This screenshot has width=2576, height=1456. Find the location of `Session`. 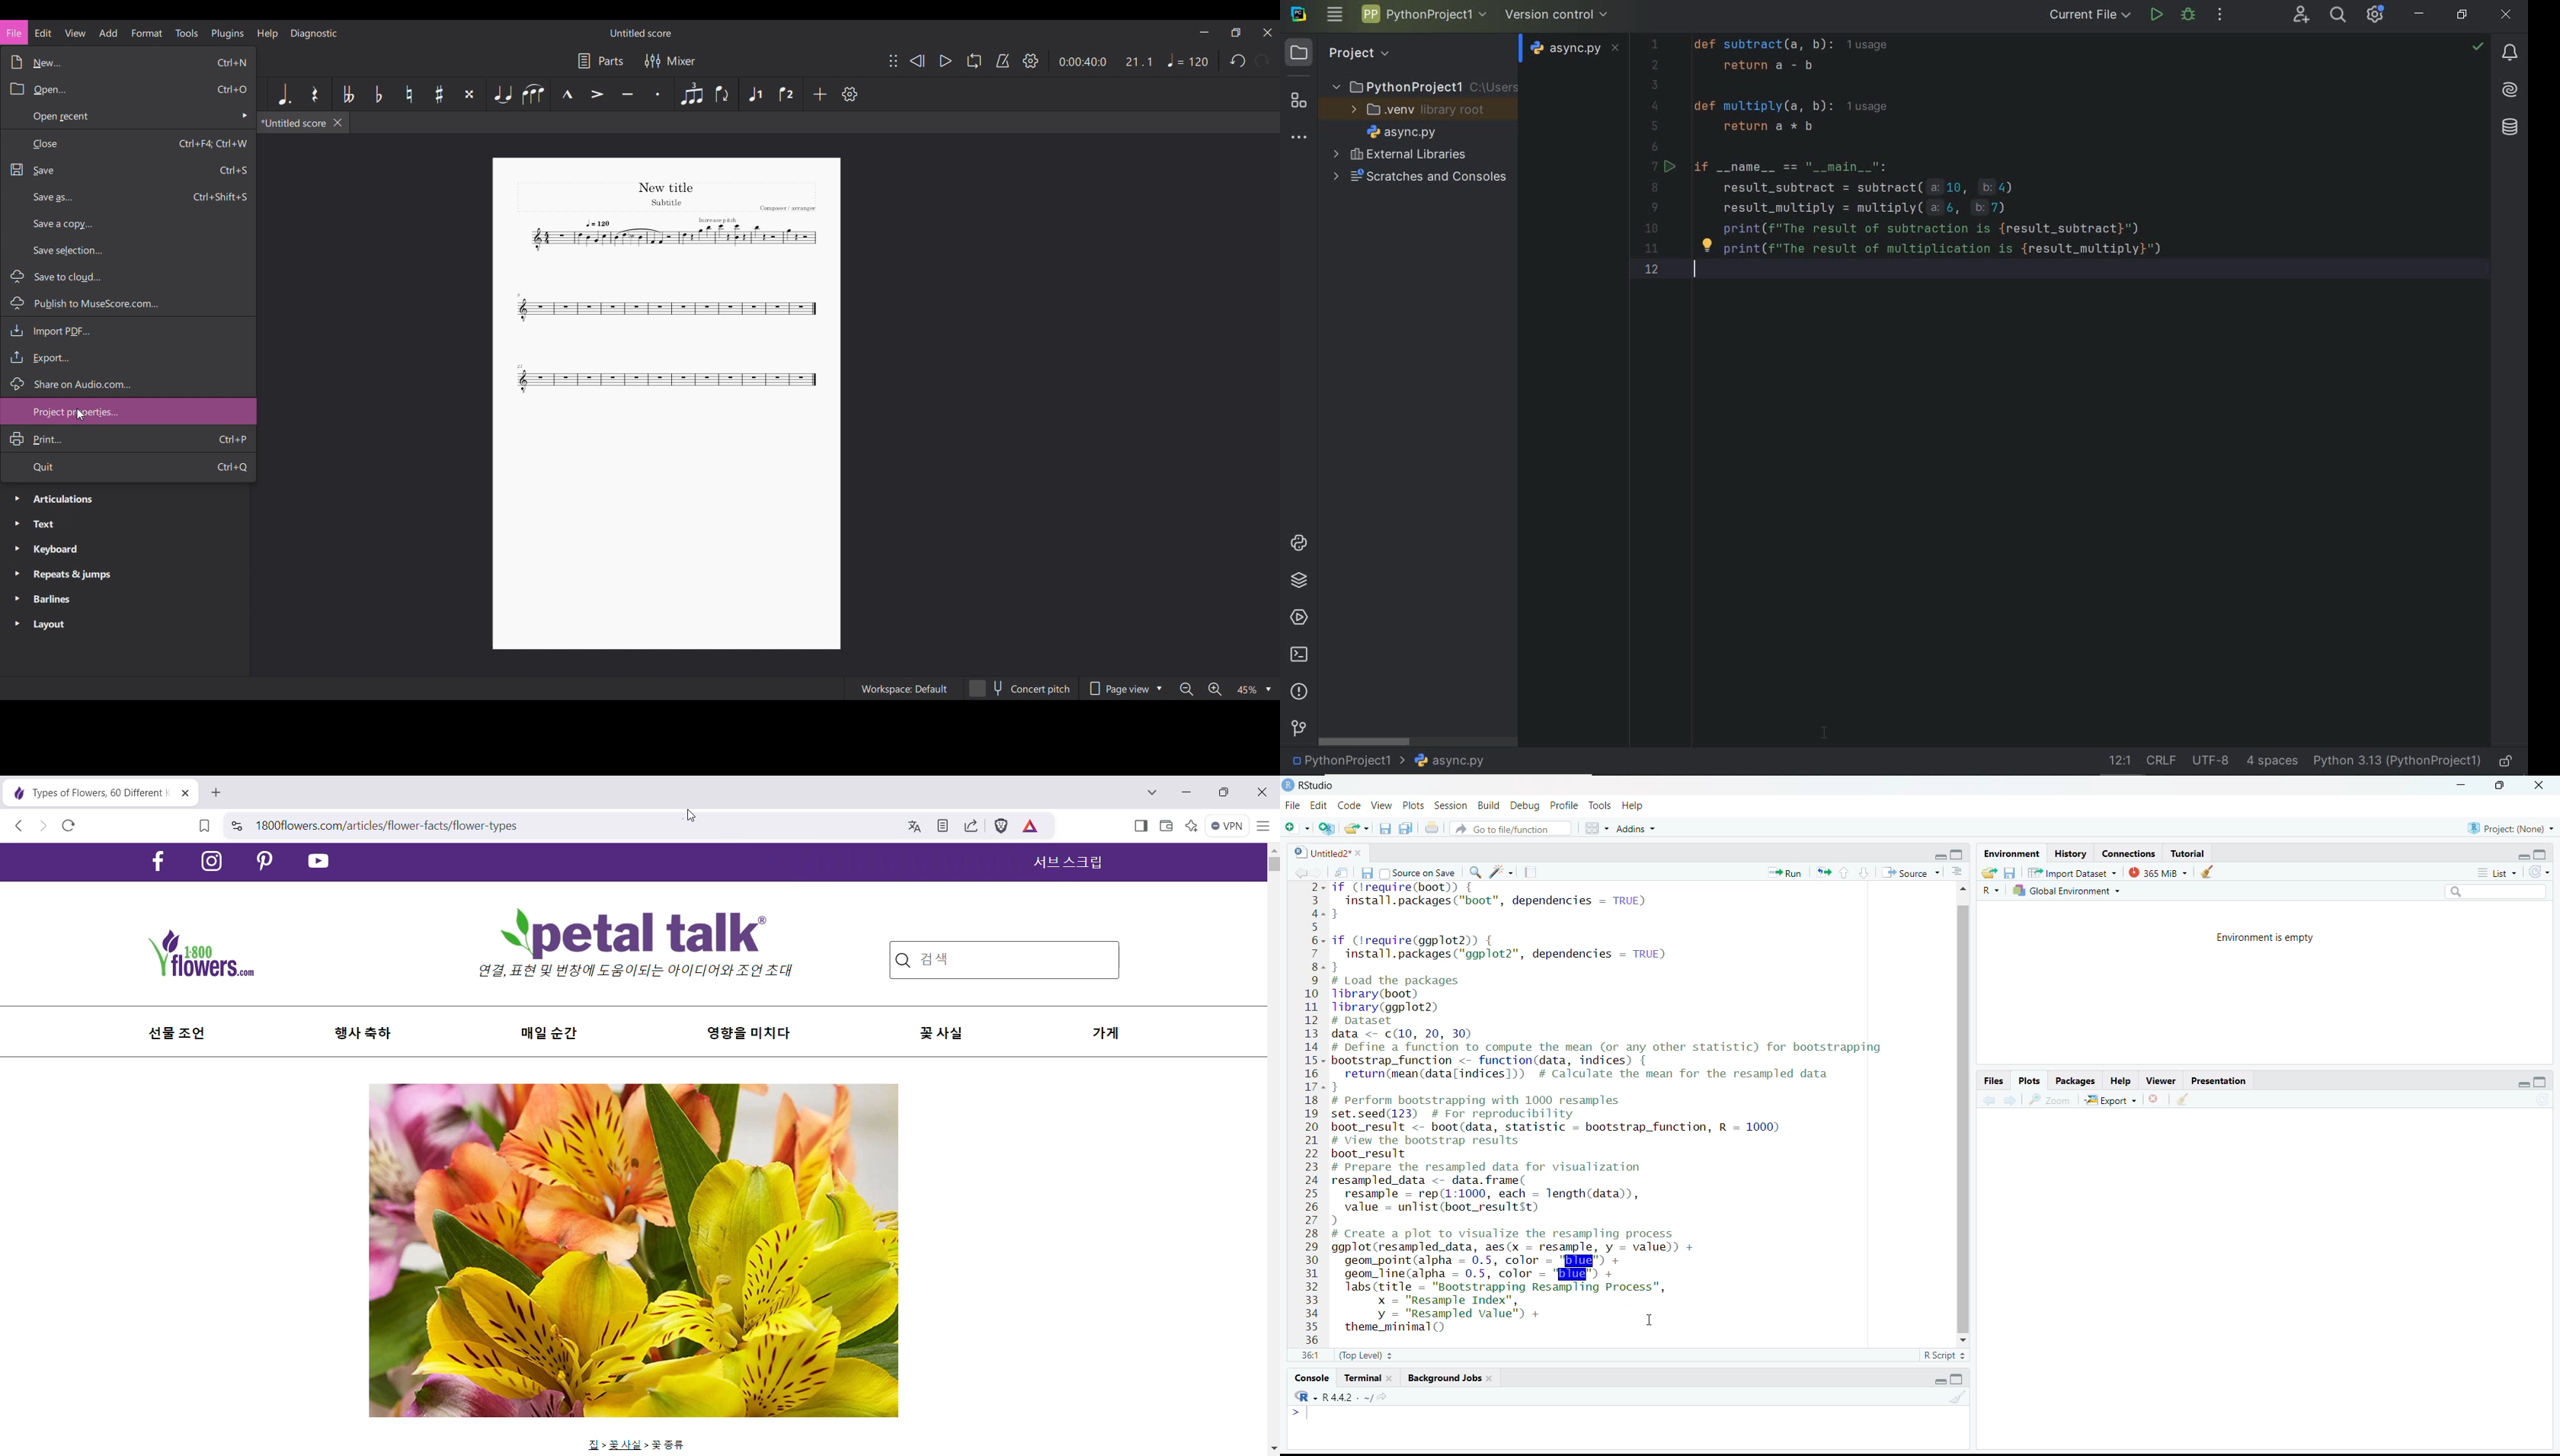

Session is located at coordinates (1451, 808).